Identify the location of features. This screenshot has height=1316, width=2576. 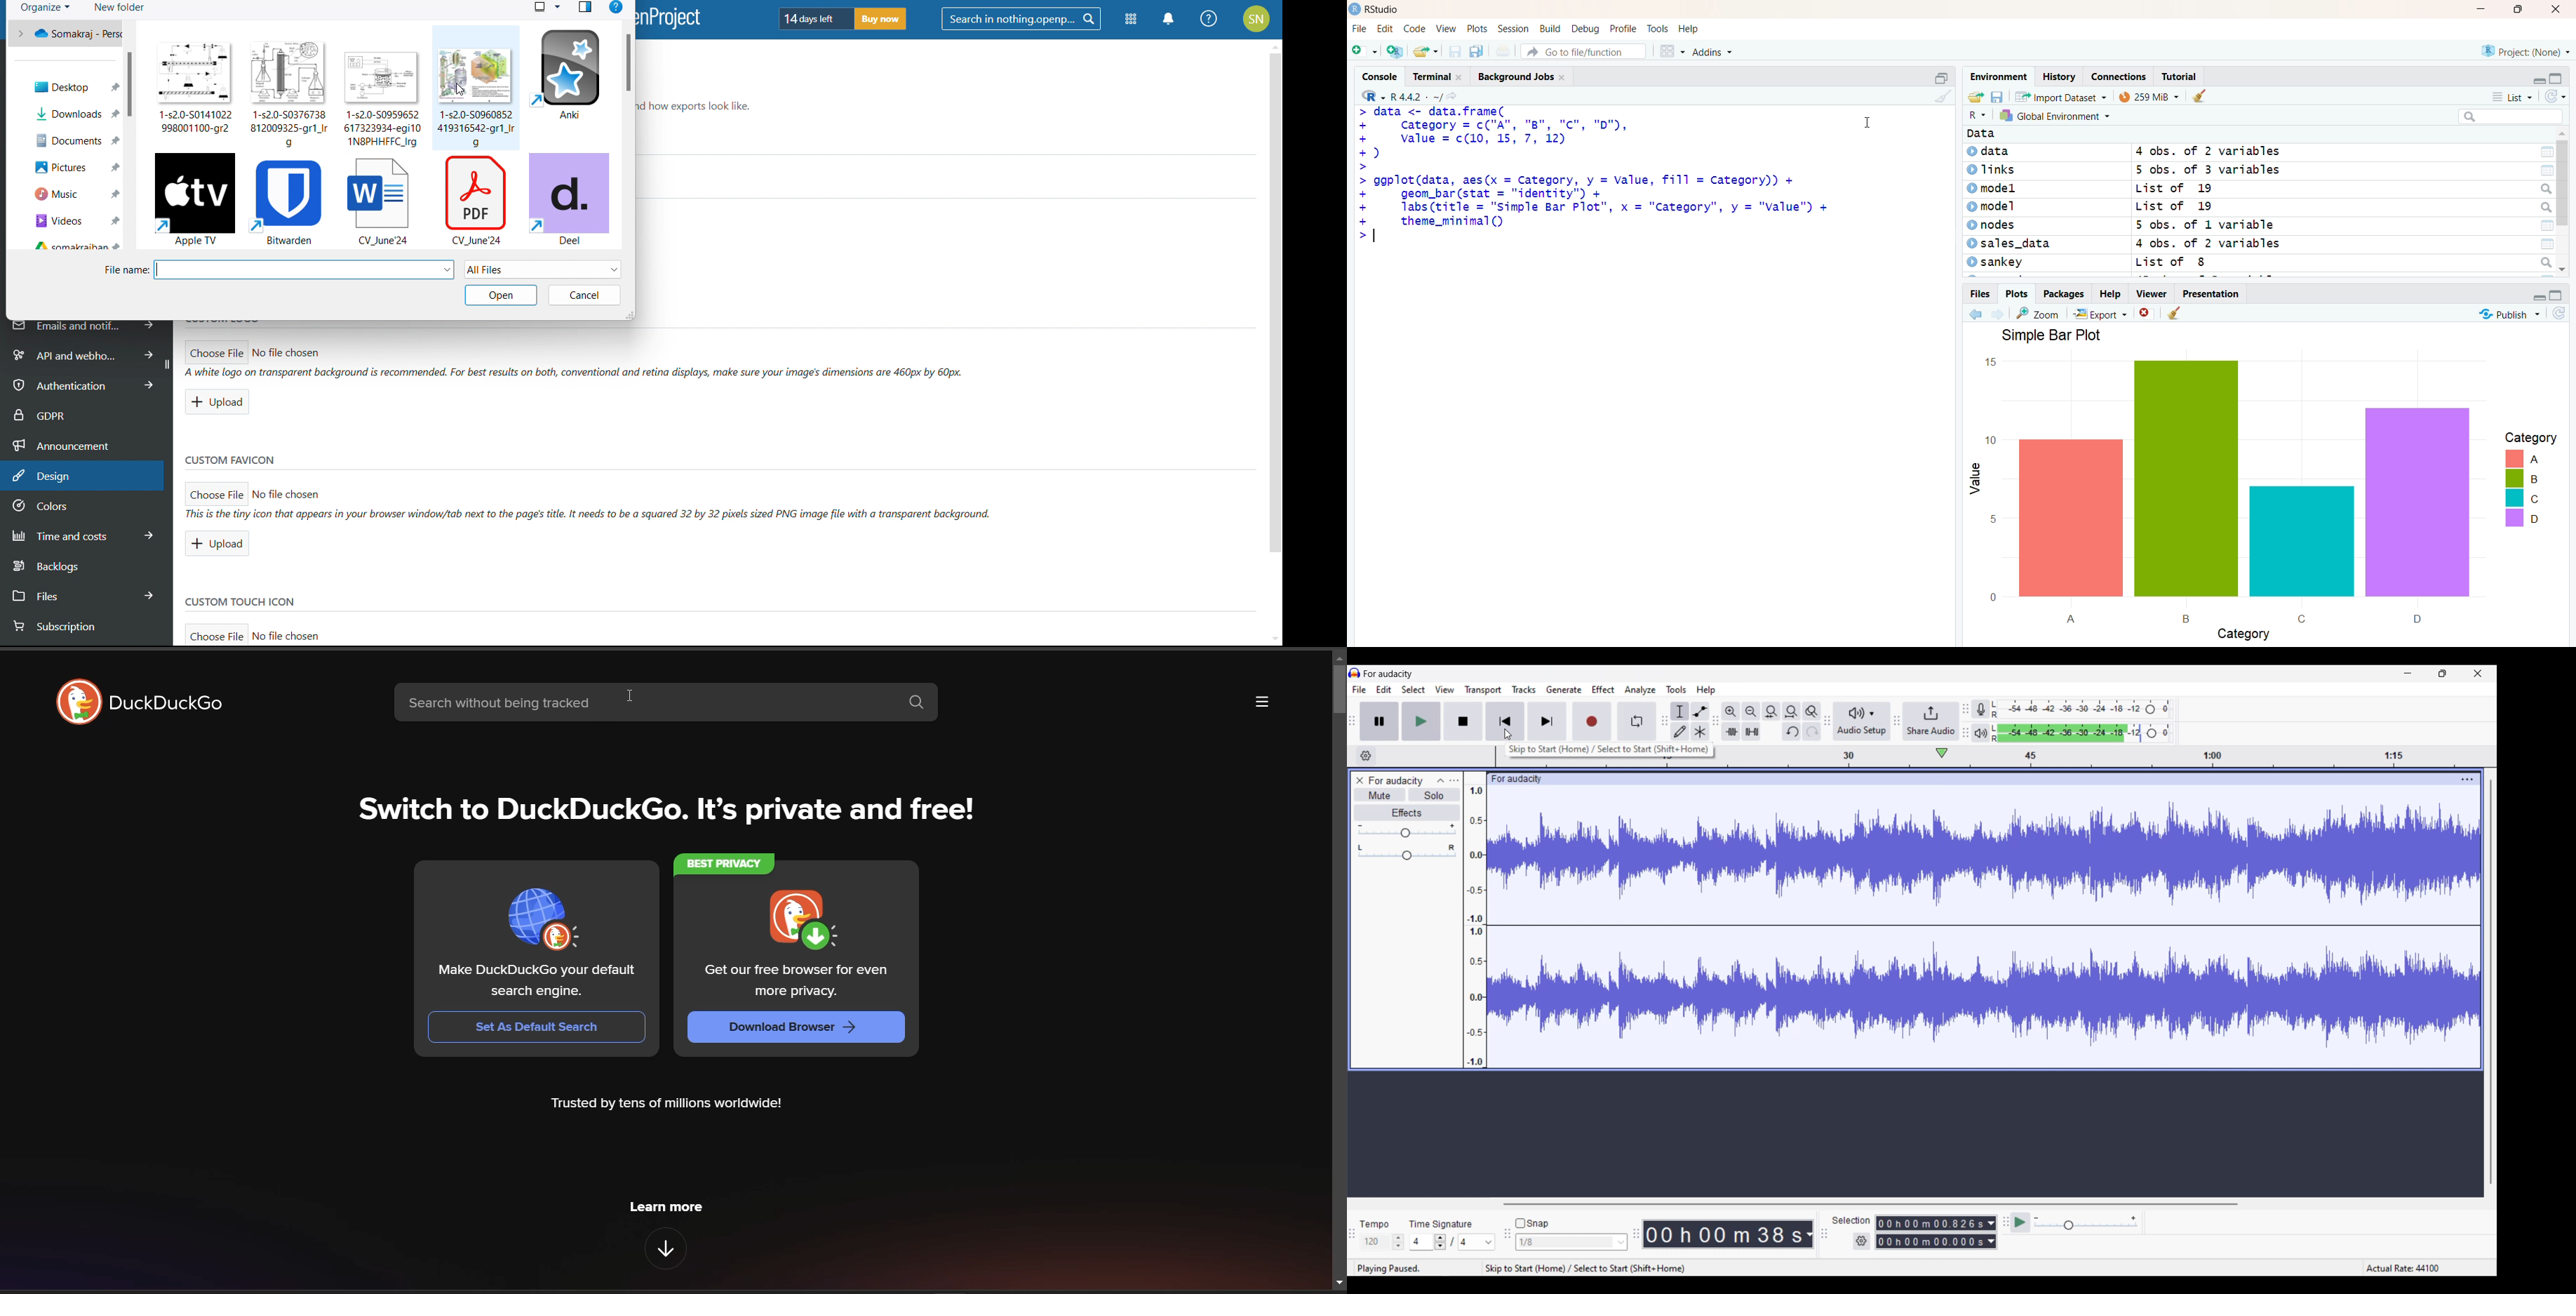
(666, 1248).